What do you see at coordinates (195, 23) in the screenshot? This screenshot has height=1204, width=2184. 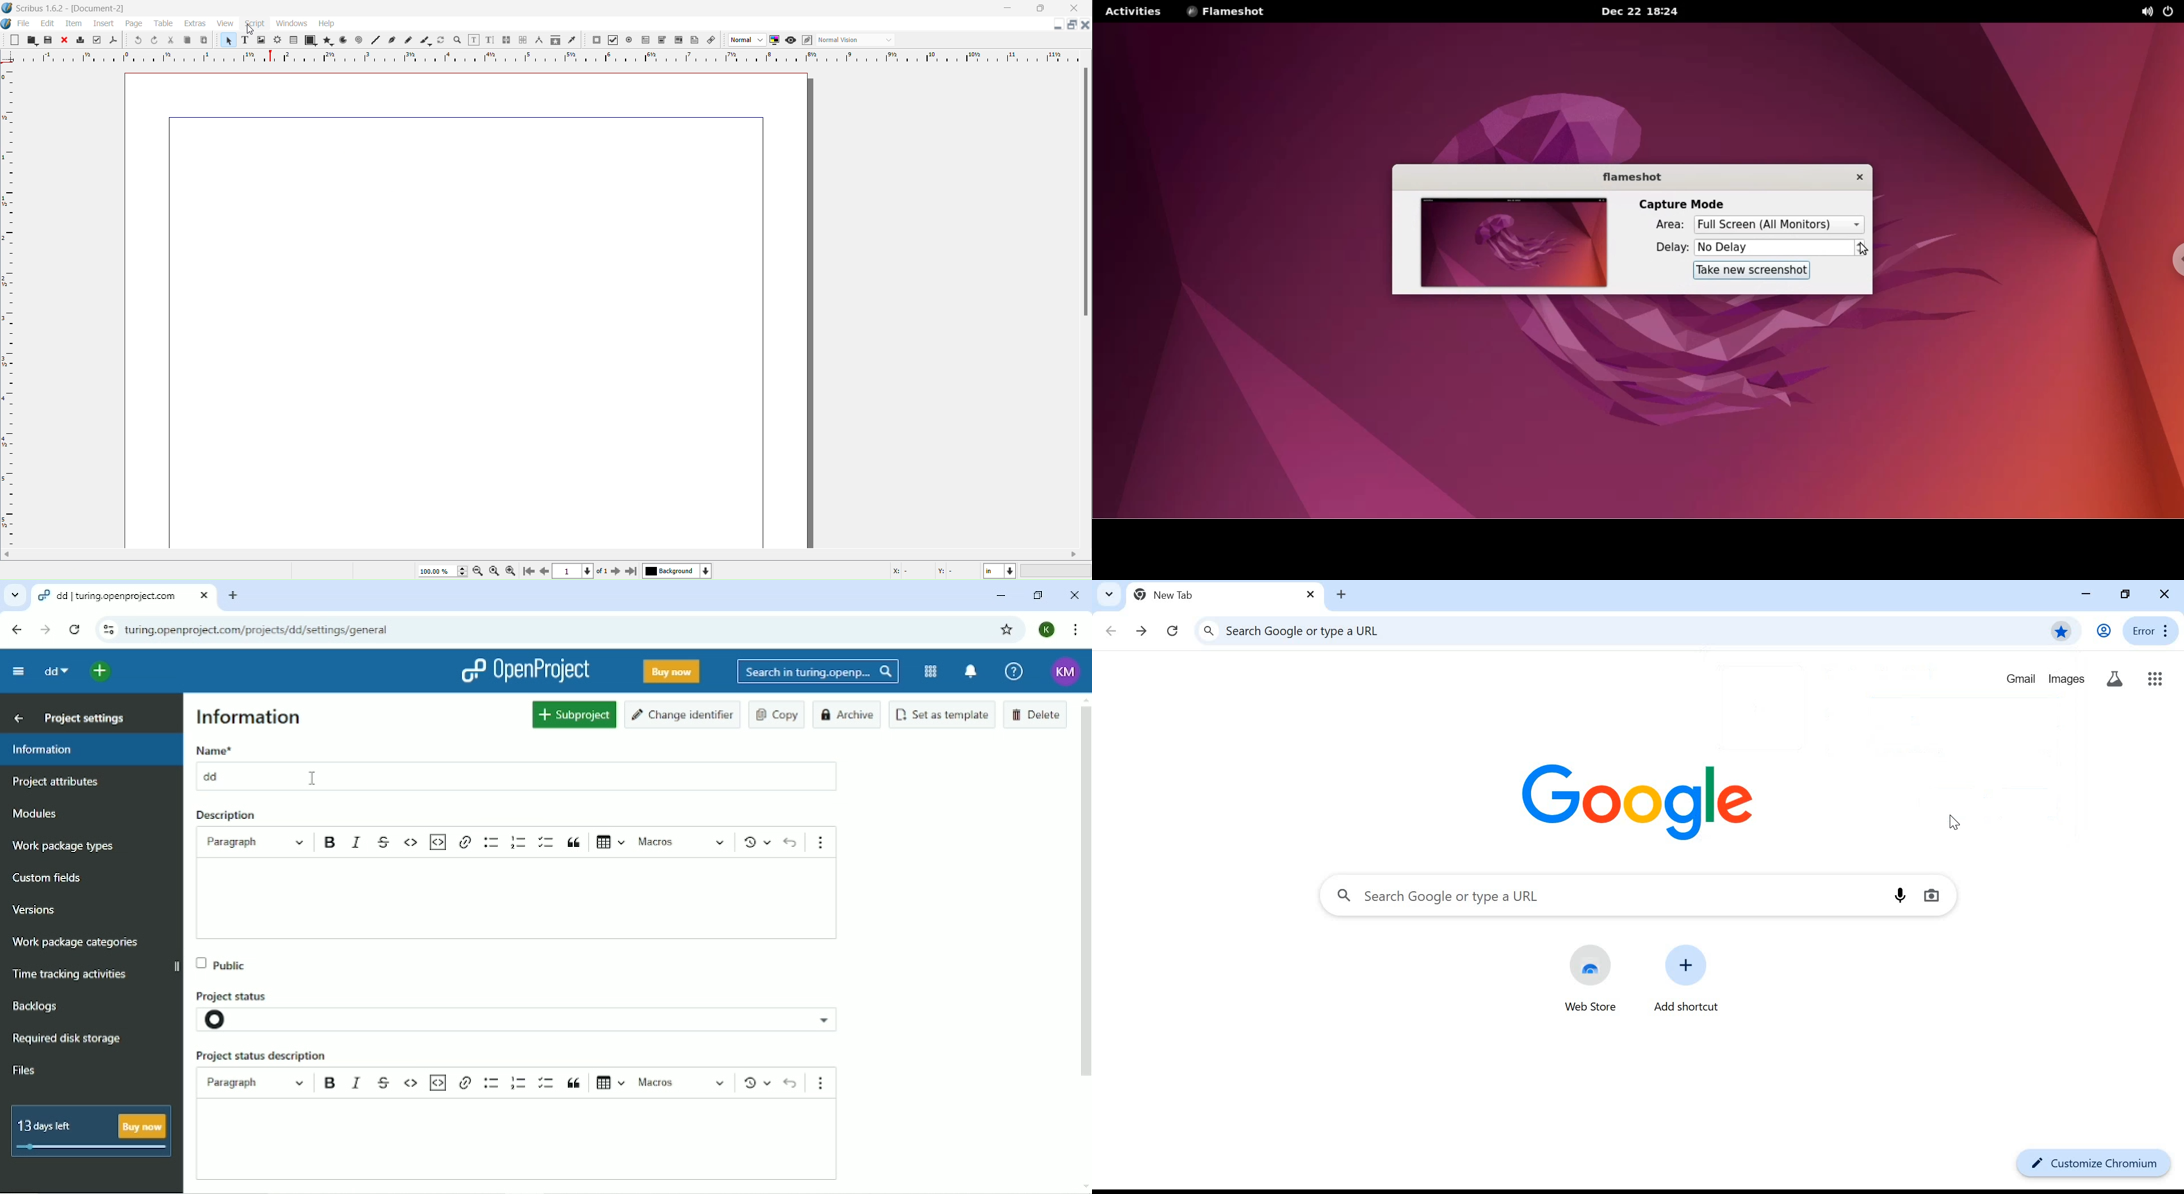 I see `Extras` at bounding box center [195, 23].